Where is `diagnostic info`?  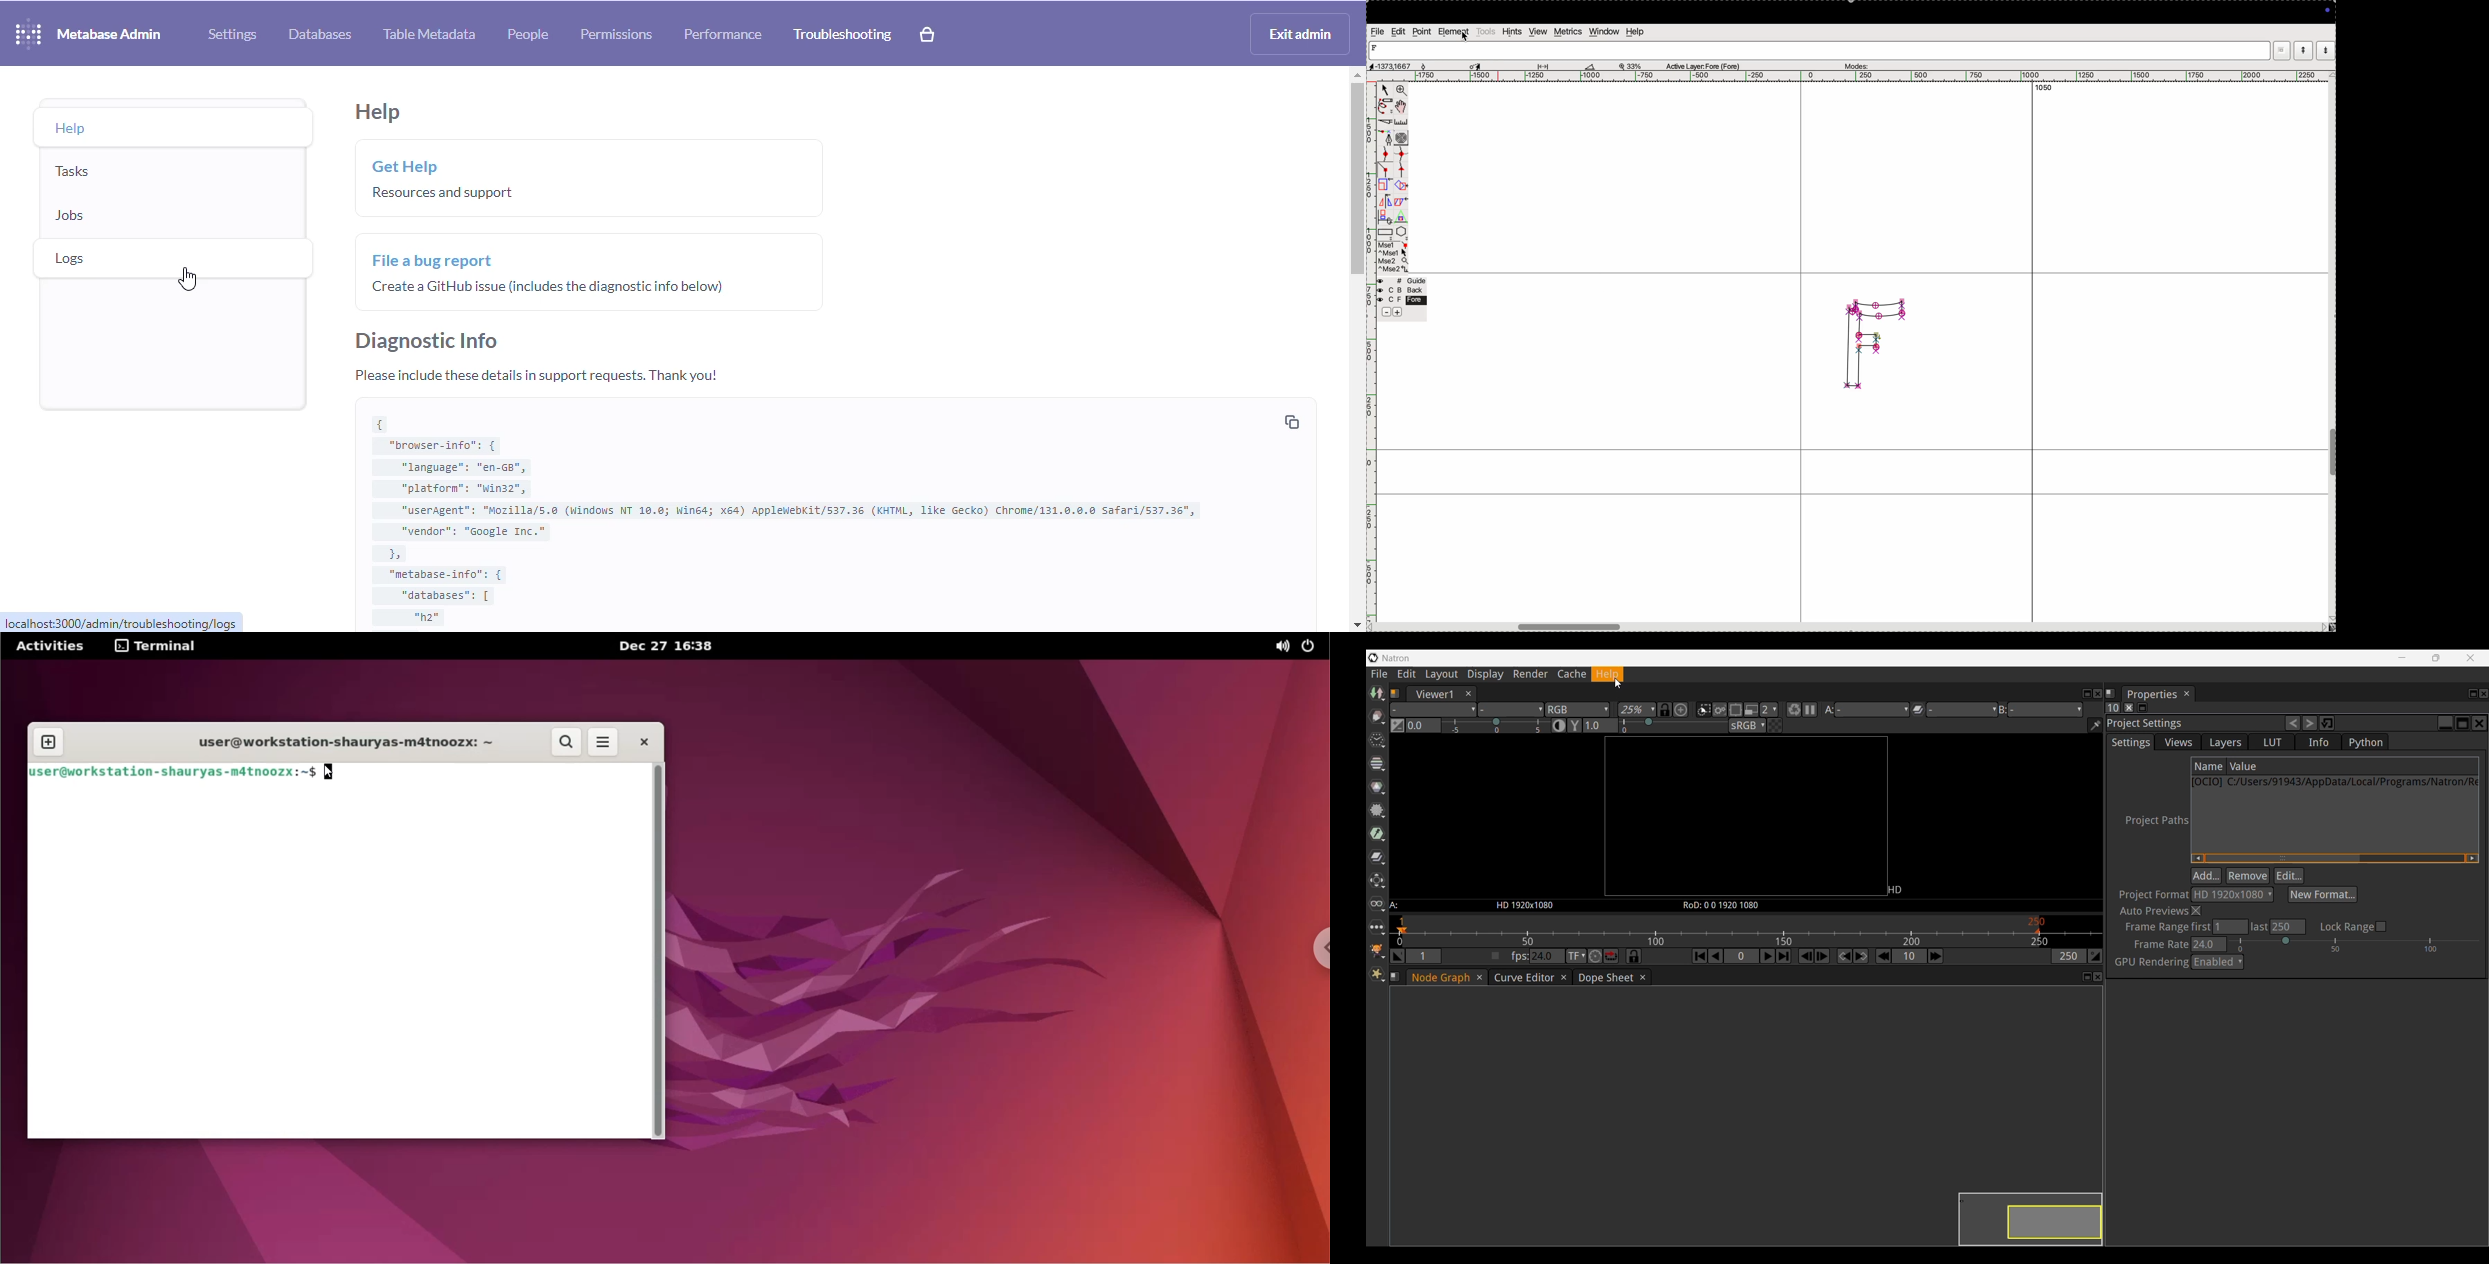 diagnostic info is located at coordinates (427, 341).